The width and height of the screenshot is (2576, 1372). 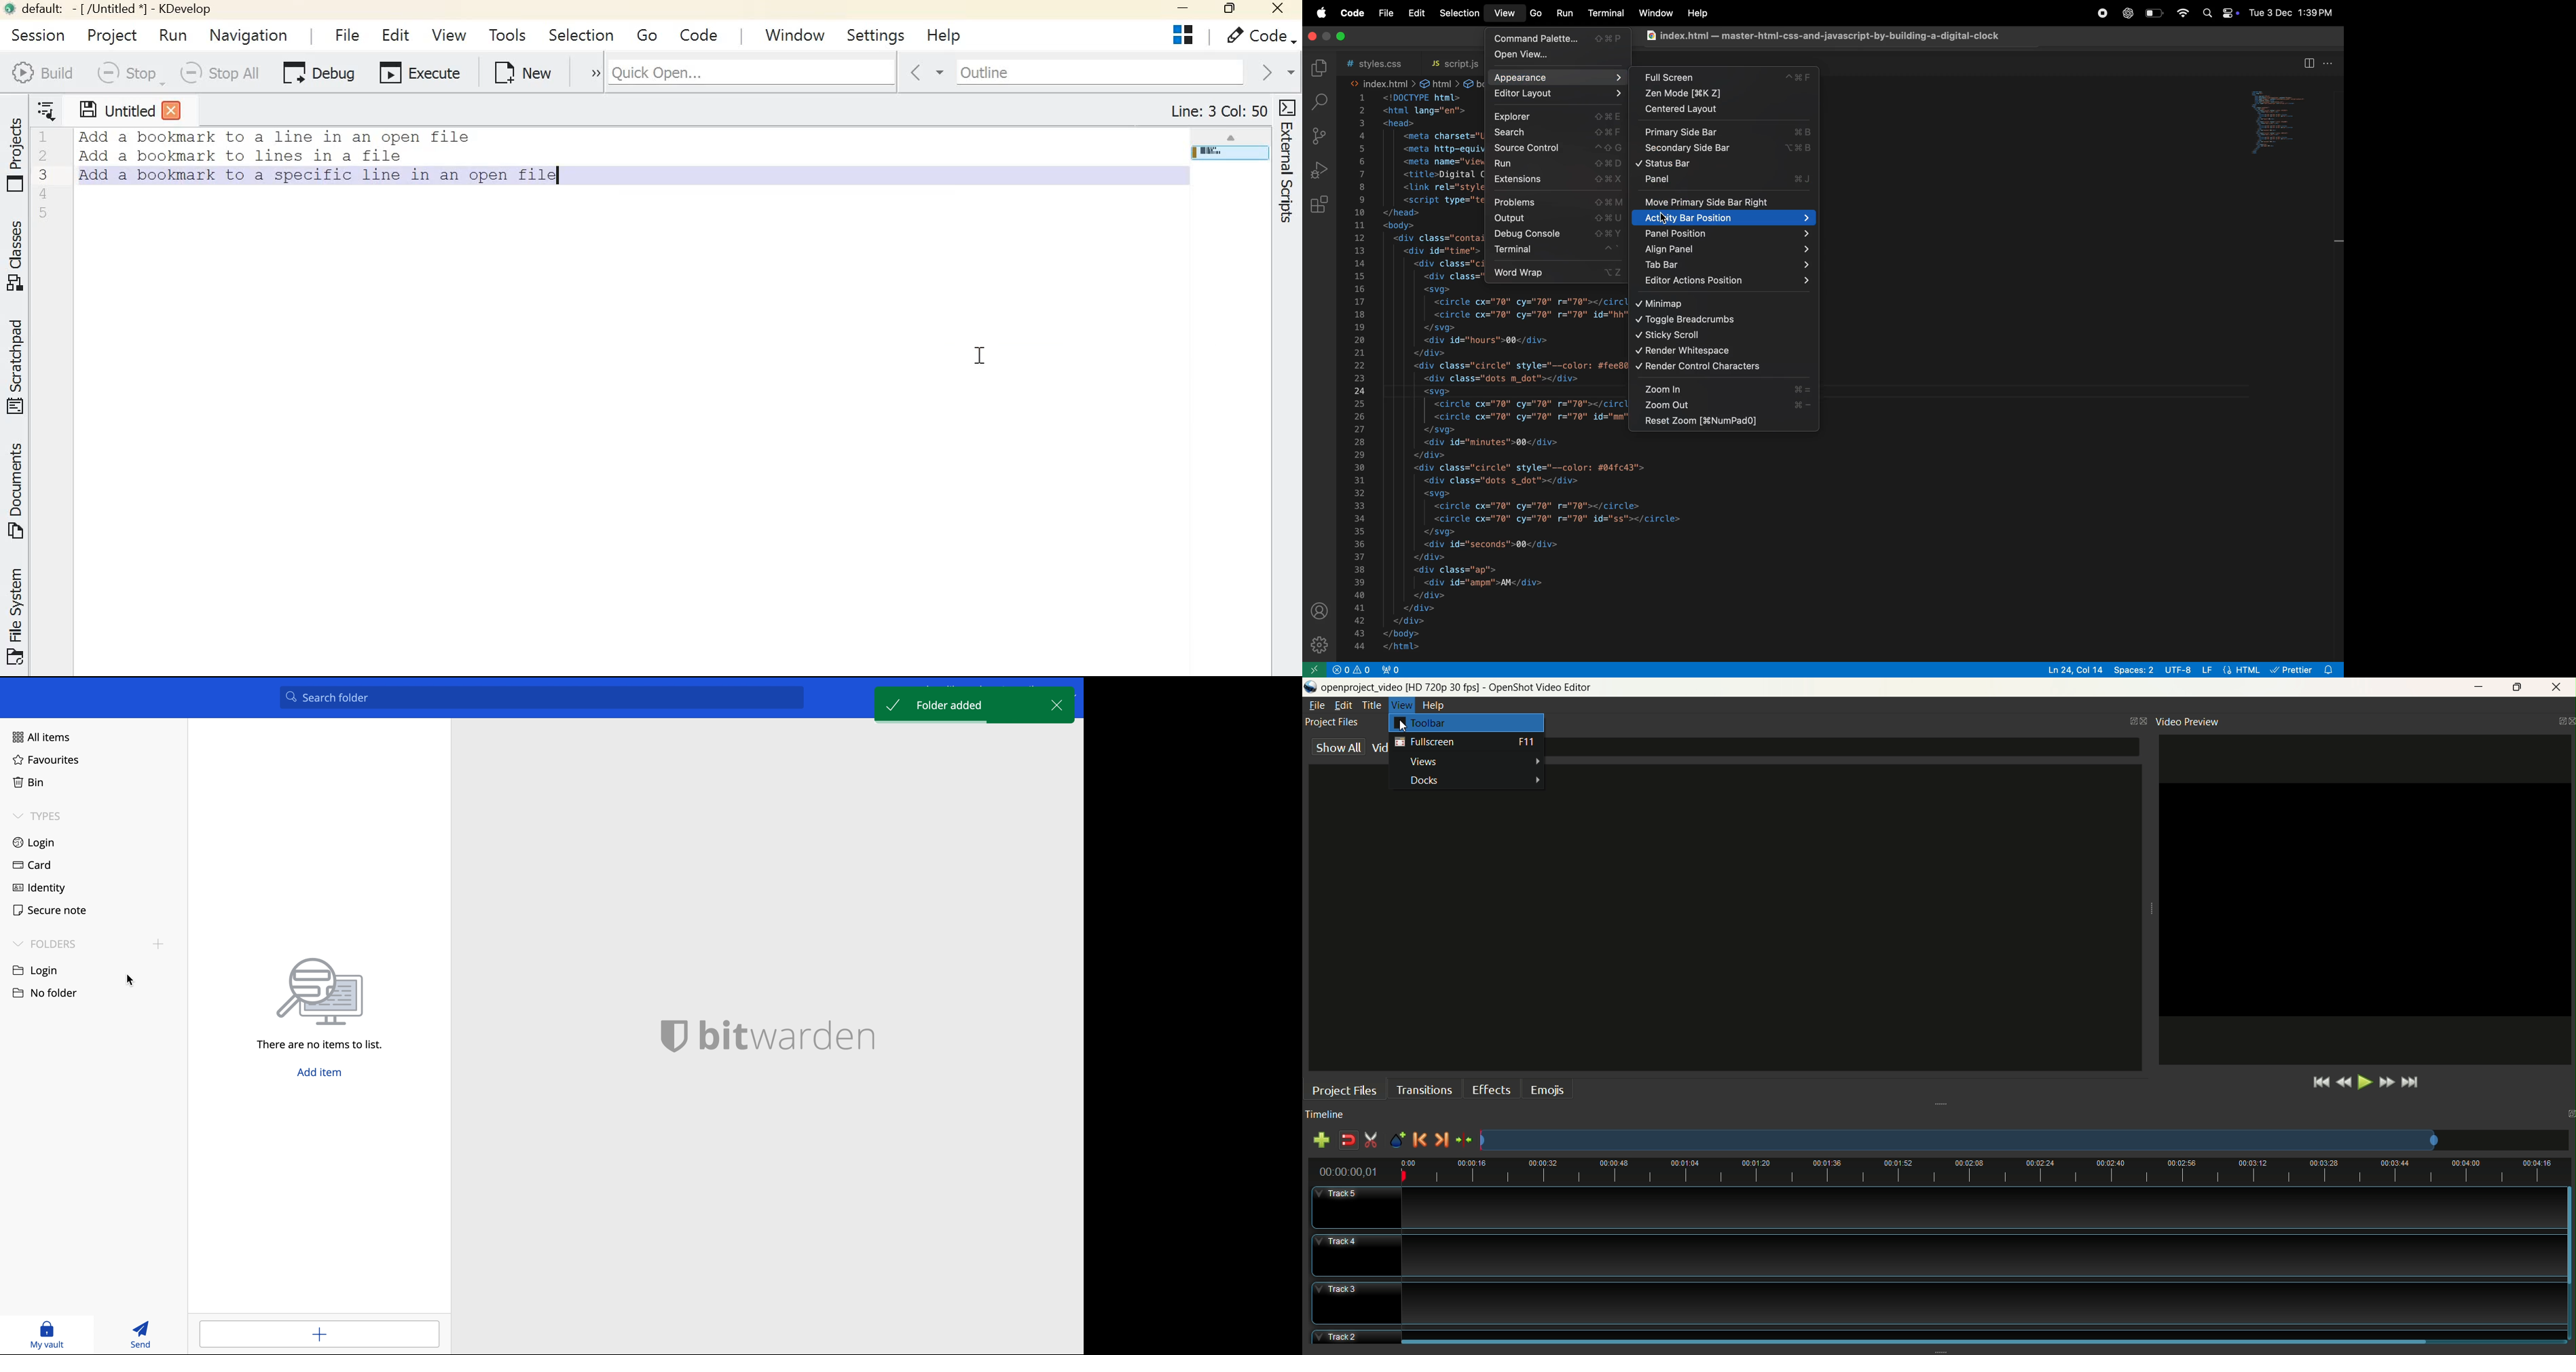 What do you see at coordinates (1468, 687) in the screenshot?
I see `file name` at bounding box center [1468, 687].